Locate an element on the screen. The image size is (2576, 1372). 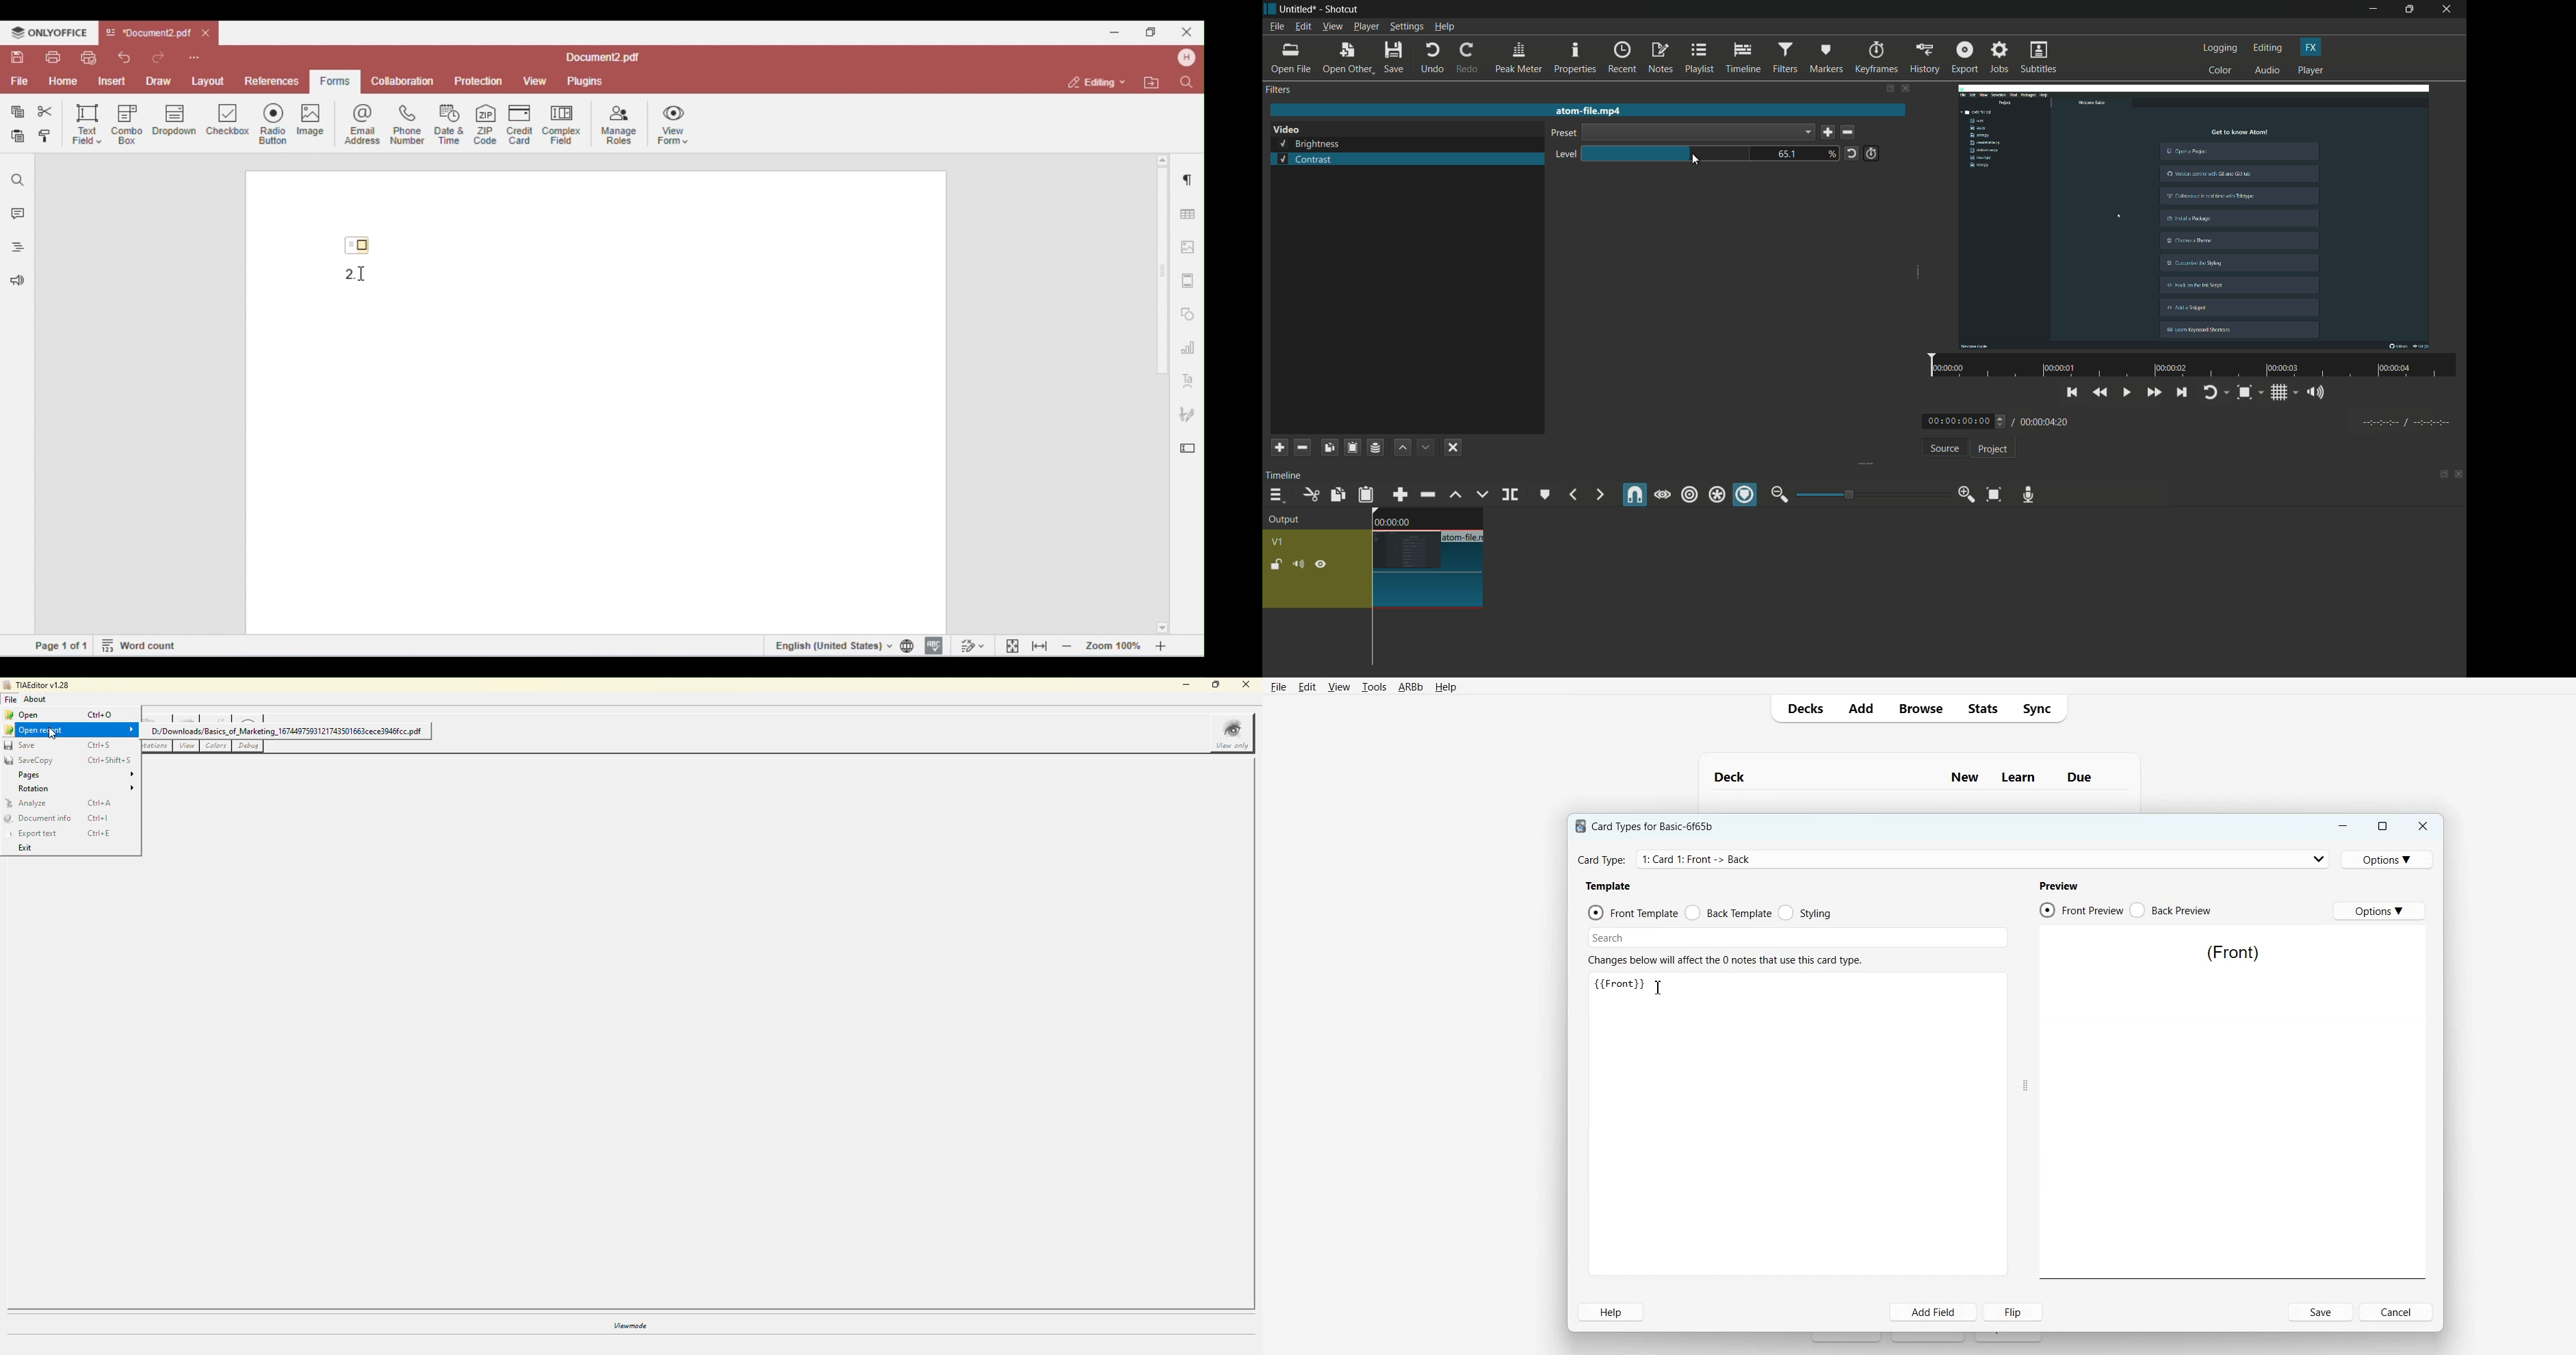
output is located at coordinates (1288, 521).